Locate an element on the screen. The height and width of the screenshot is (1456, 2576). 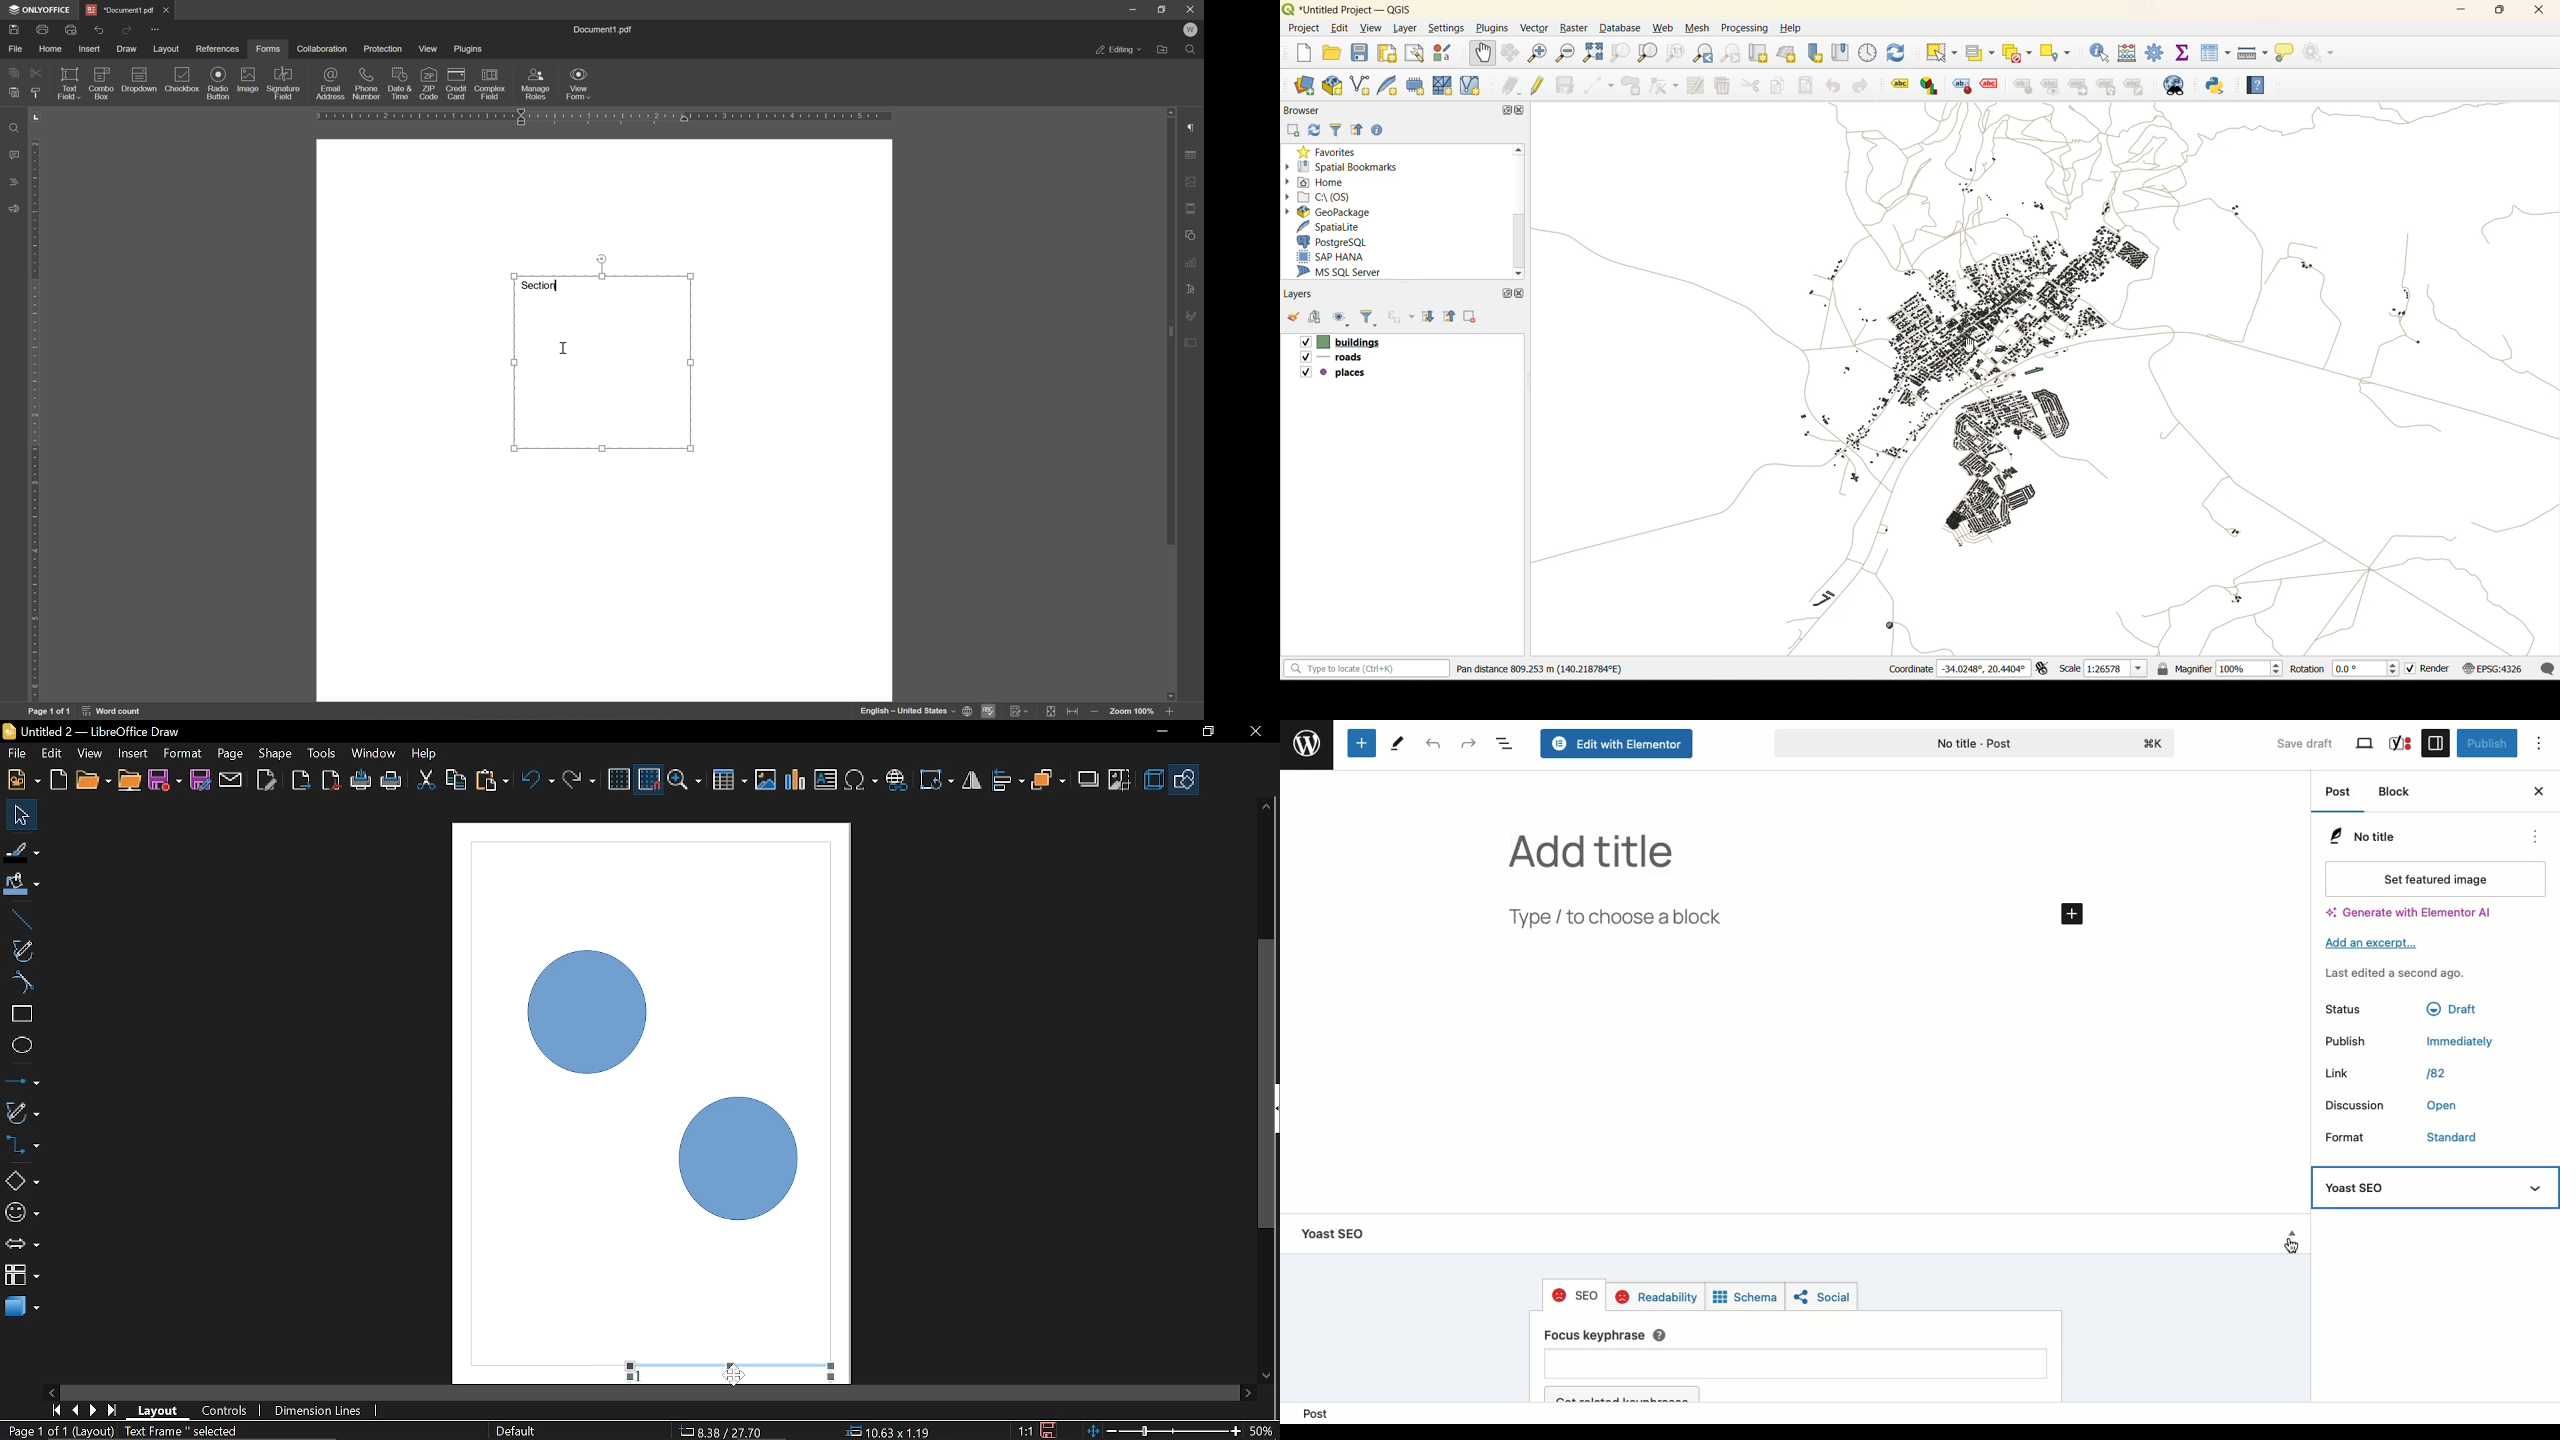
print directly is located at coordinates (392, 780).